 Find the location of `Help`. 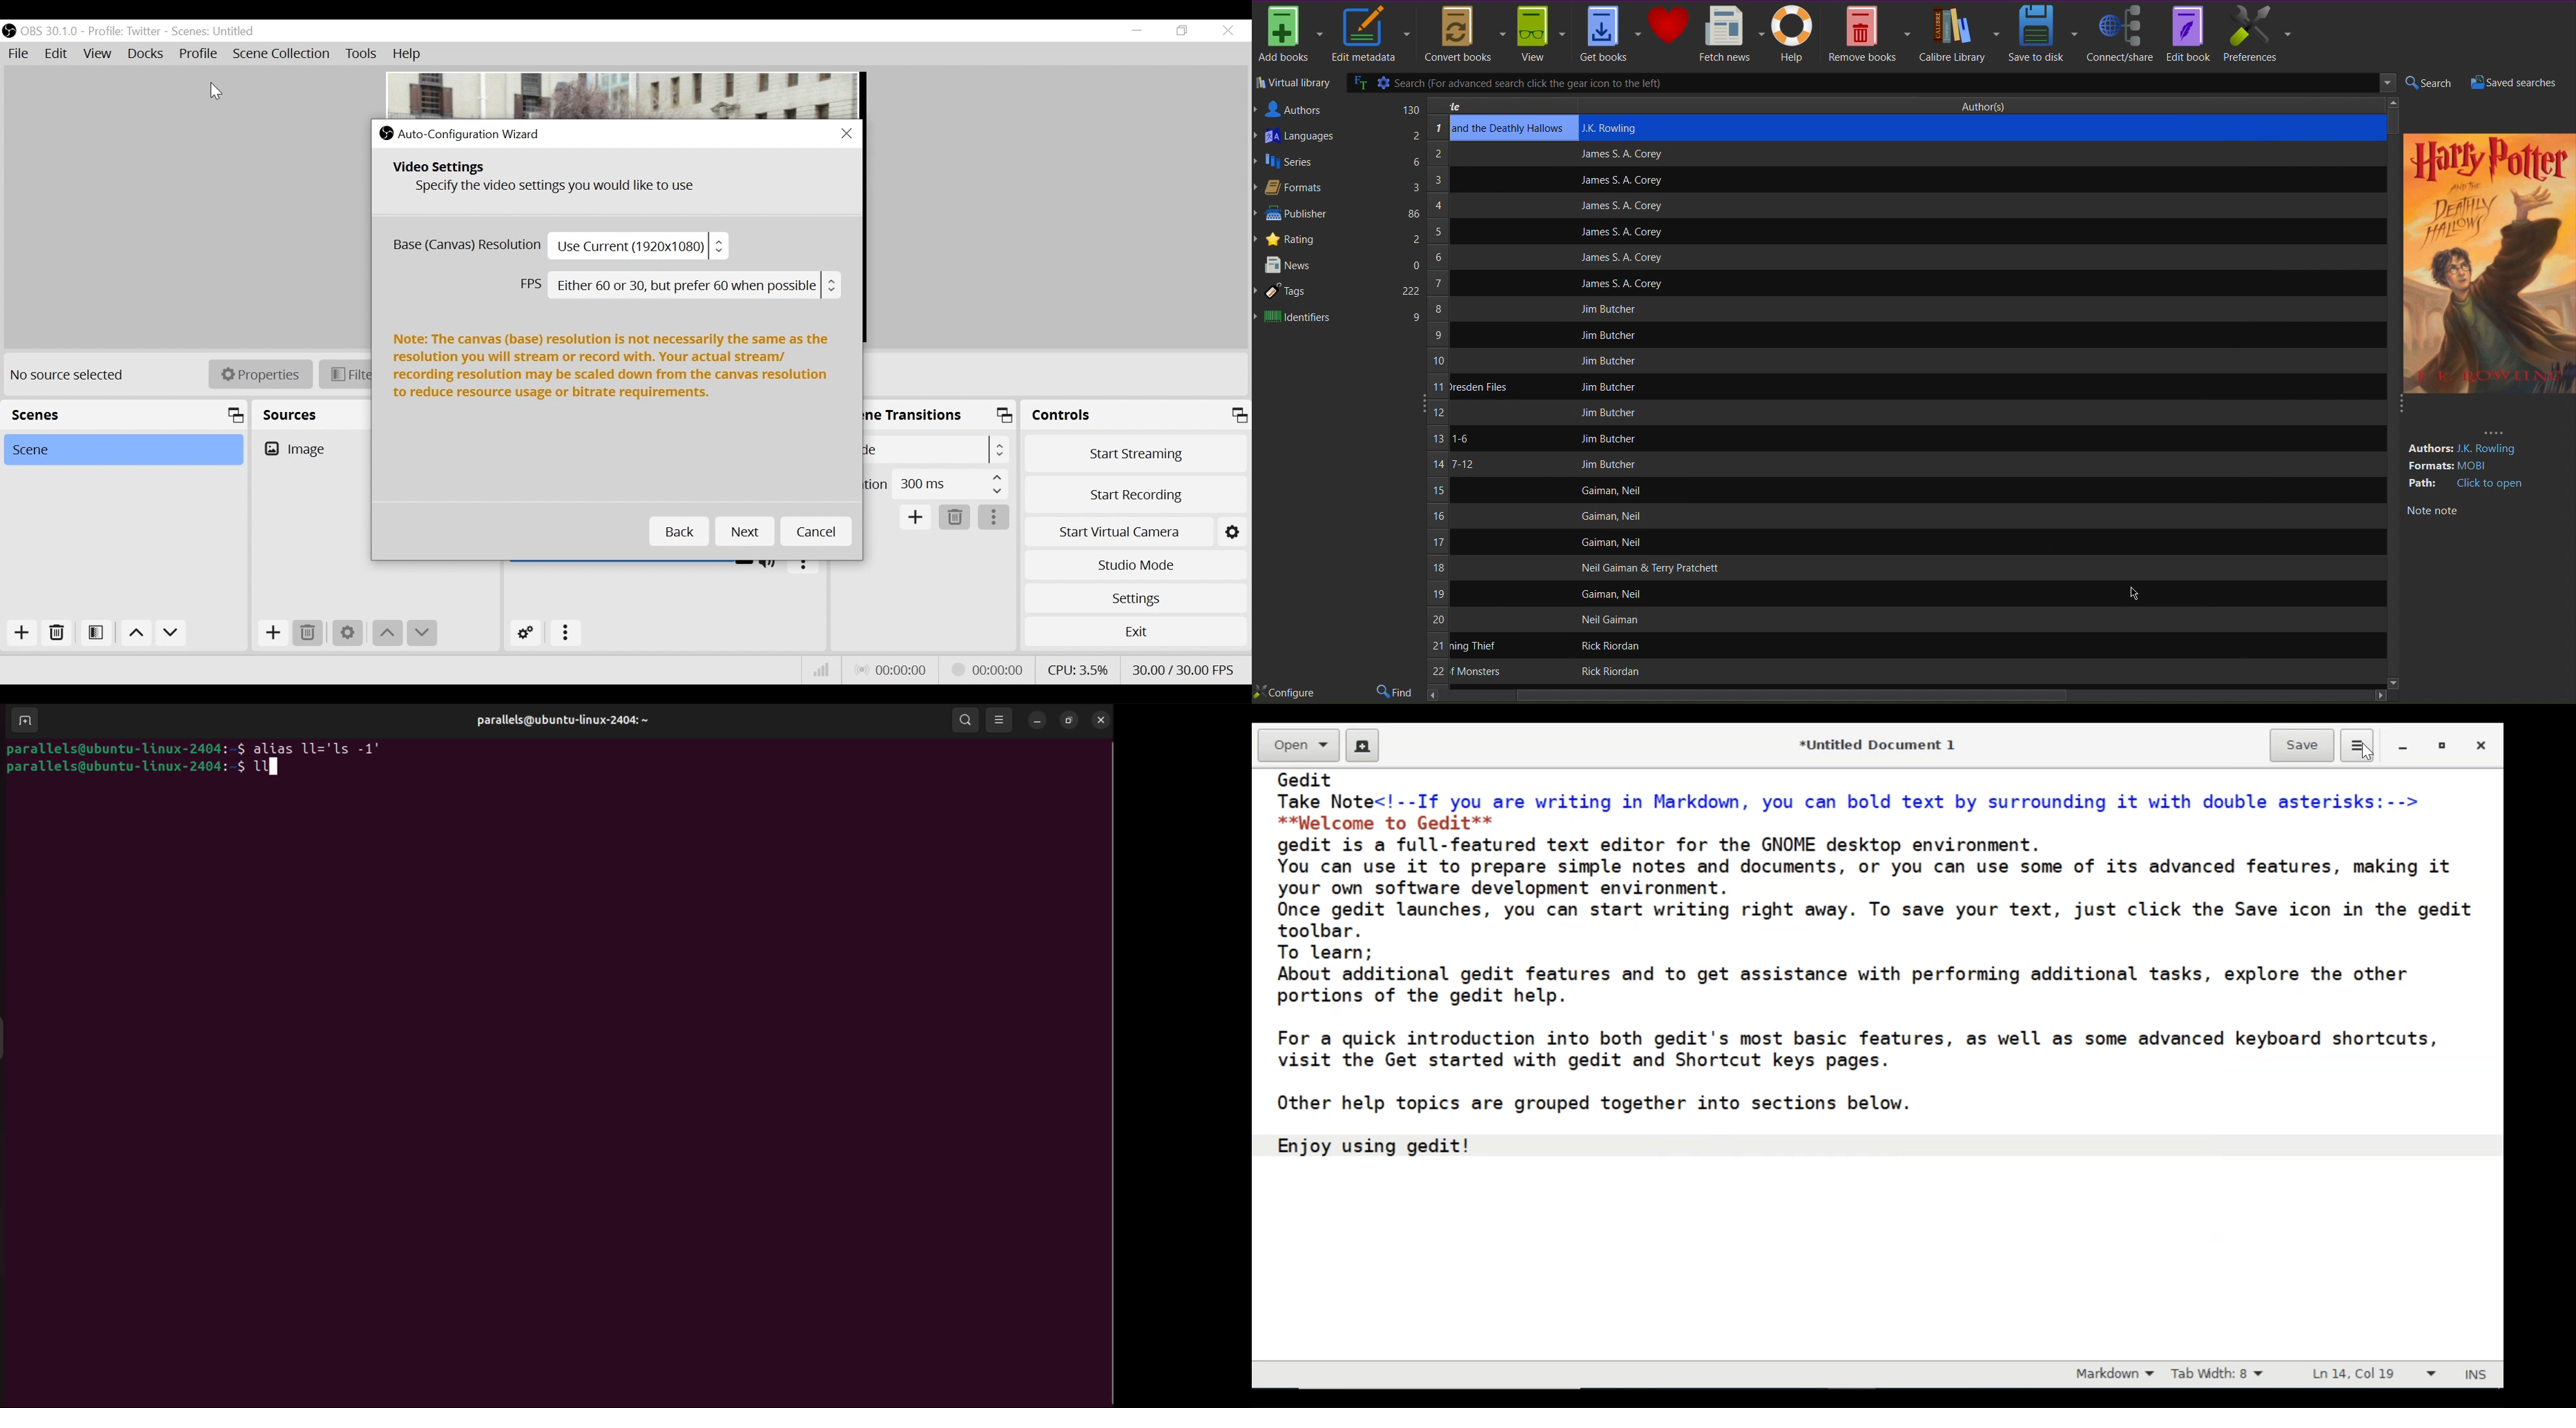

Help is located at coordinates (405, 54).